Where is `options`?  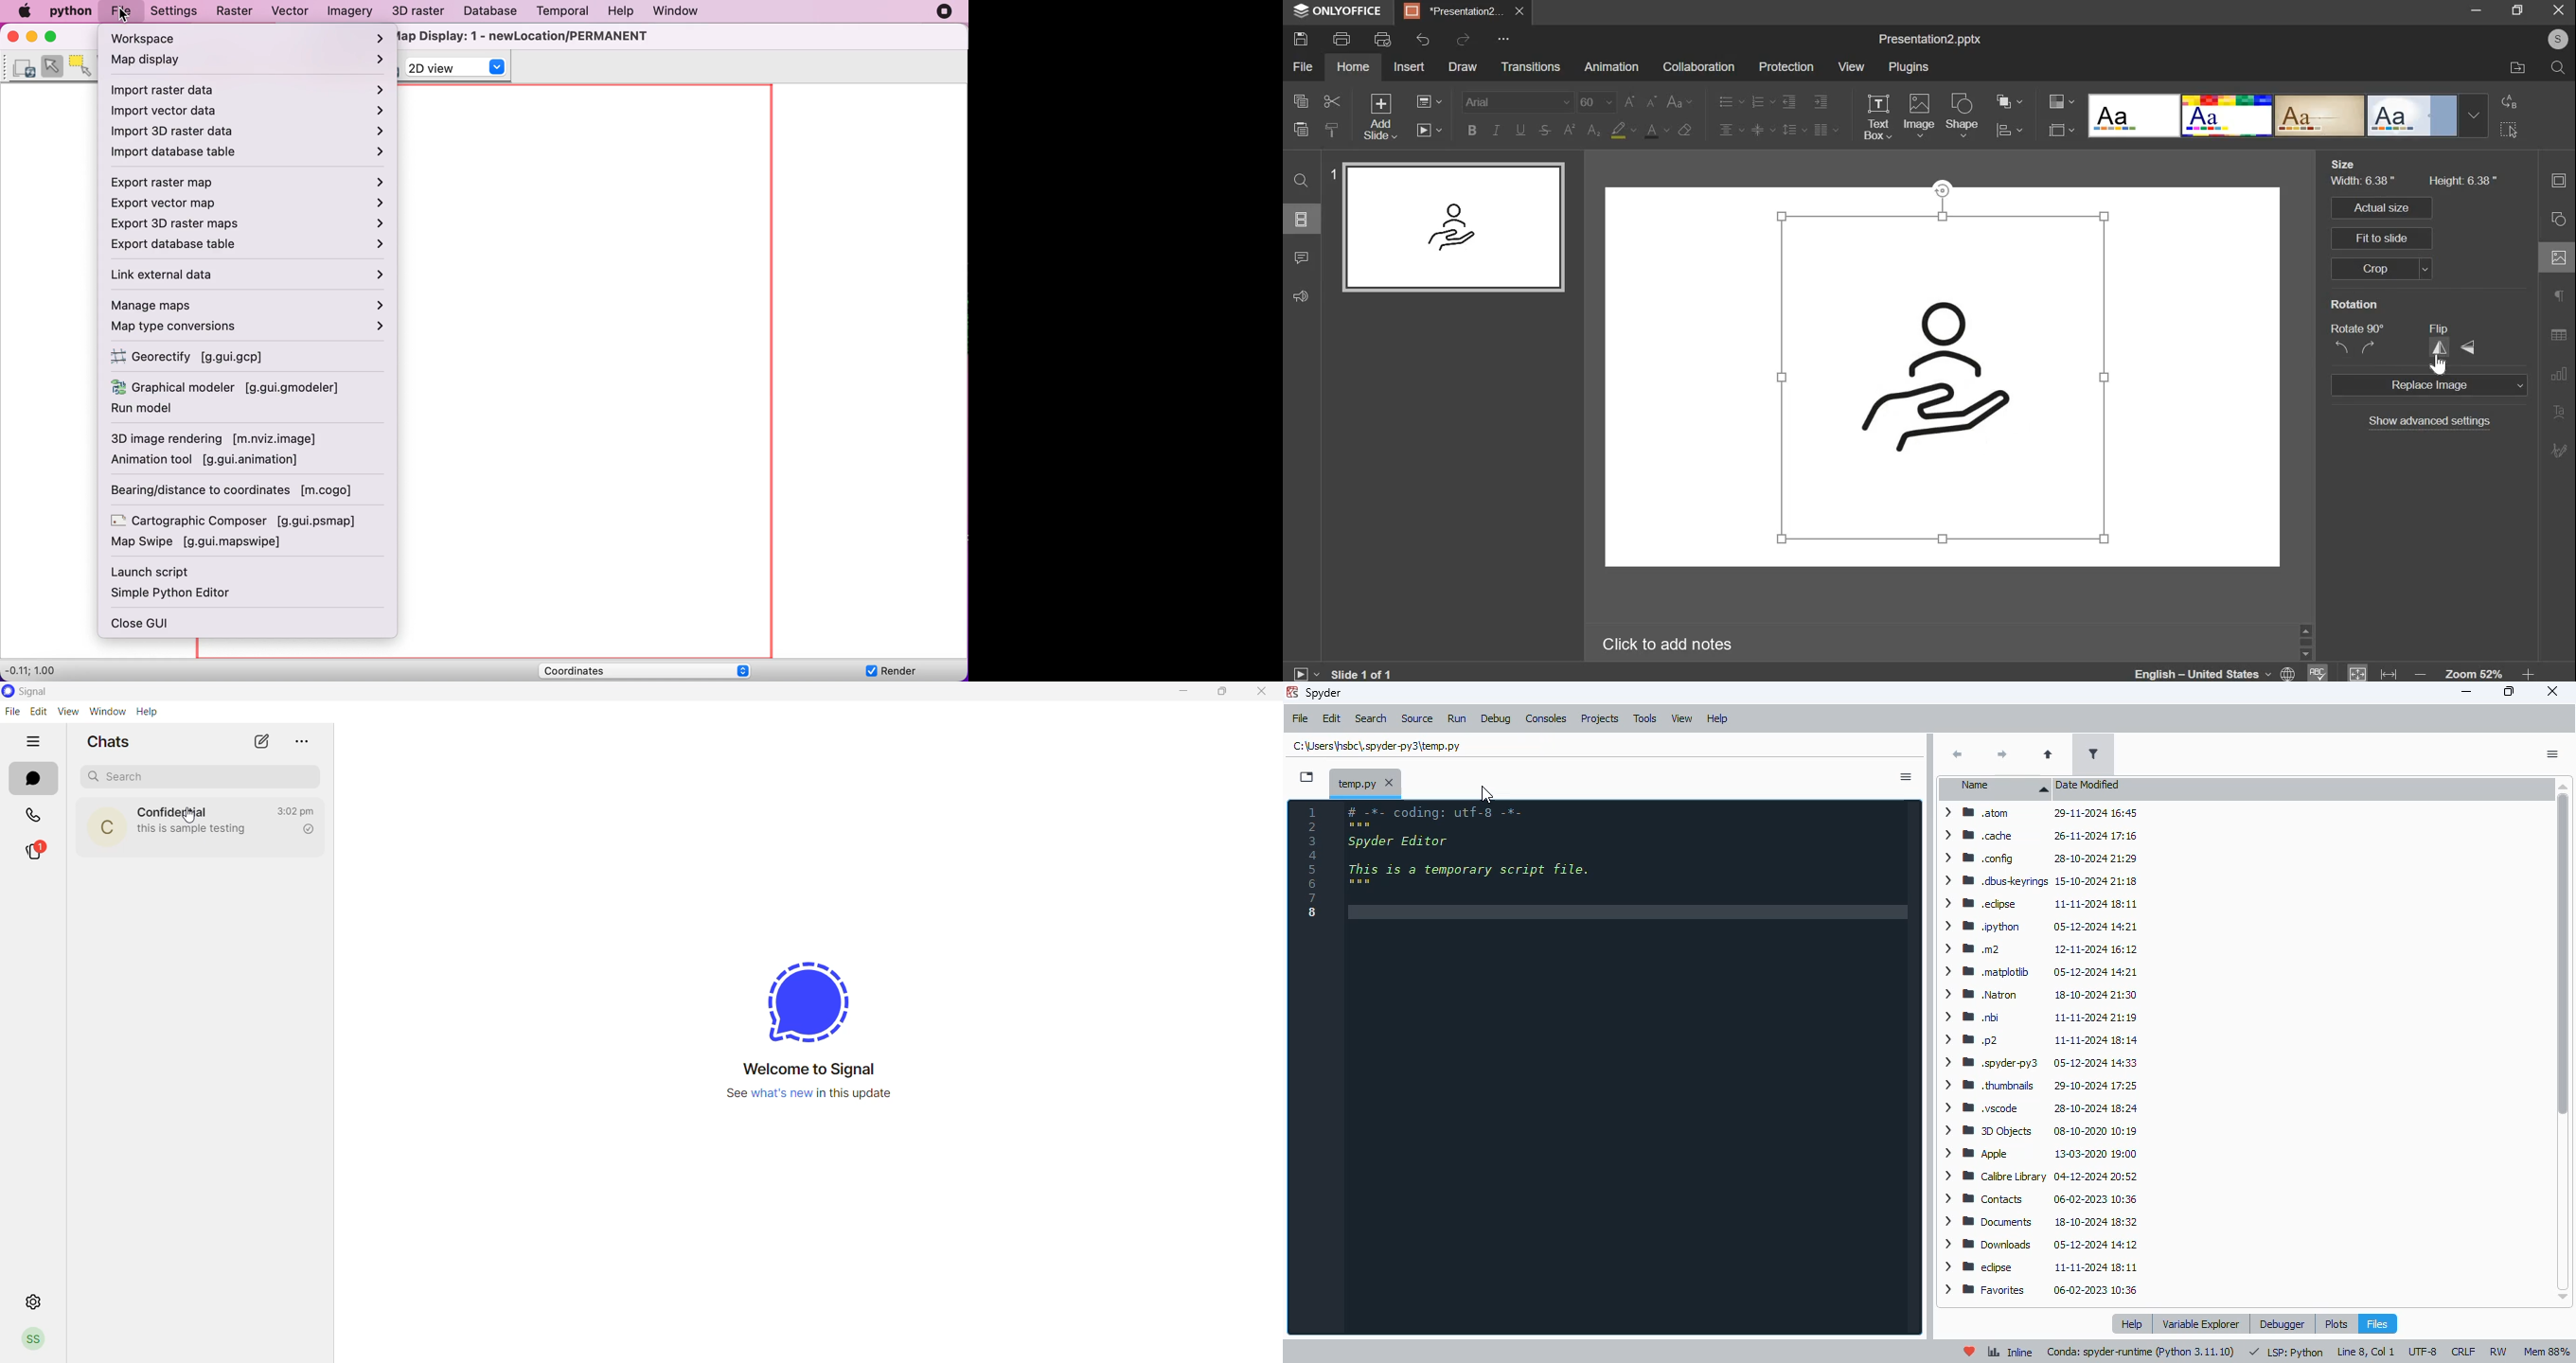 options is located at coordinates (1906, 776).